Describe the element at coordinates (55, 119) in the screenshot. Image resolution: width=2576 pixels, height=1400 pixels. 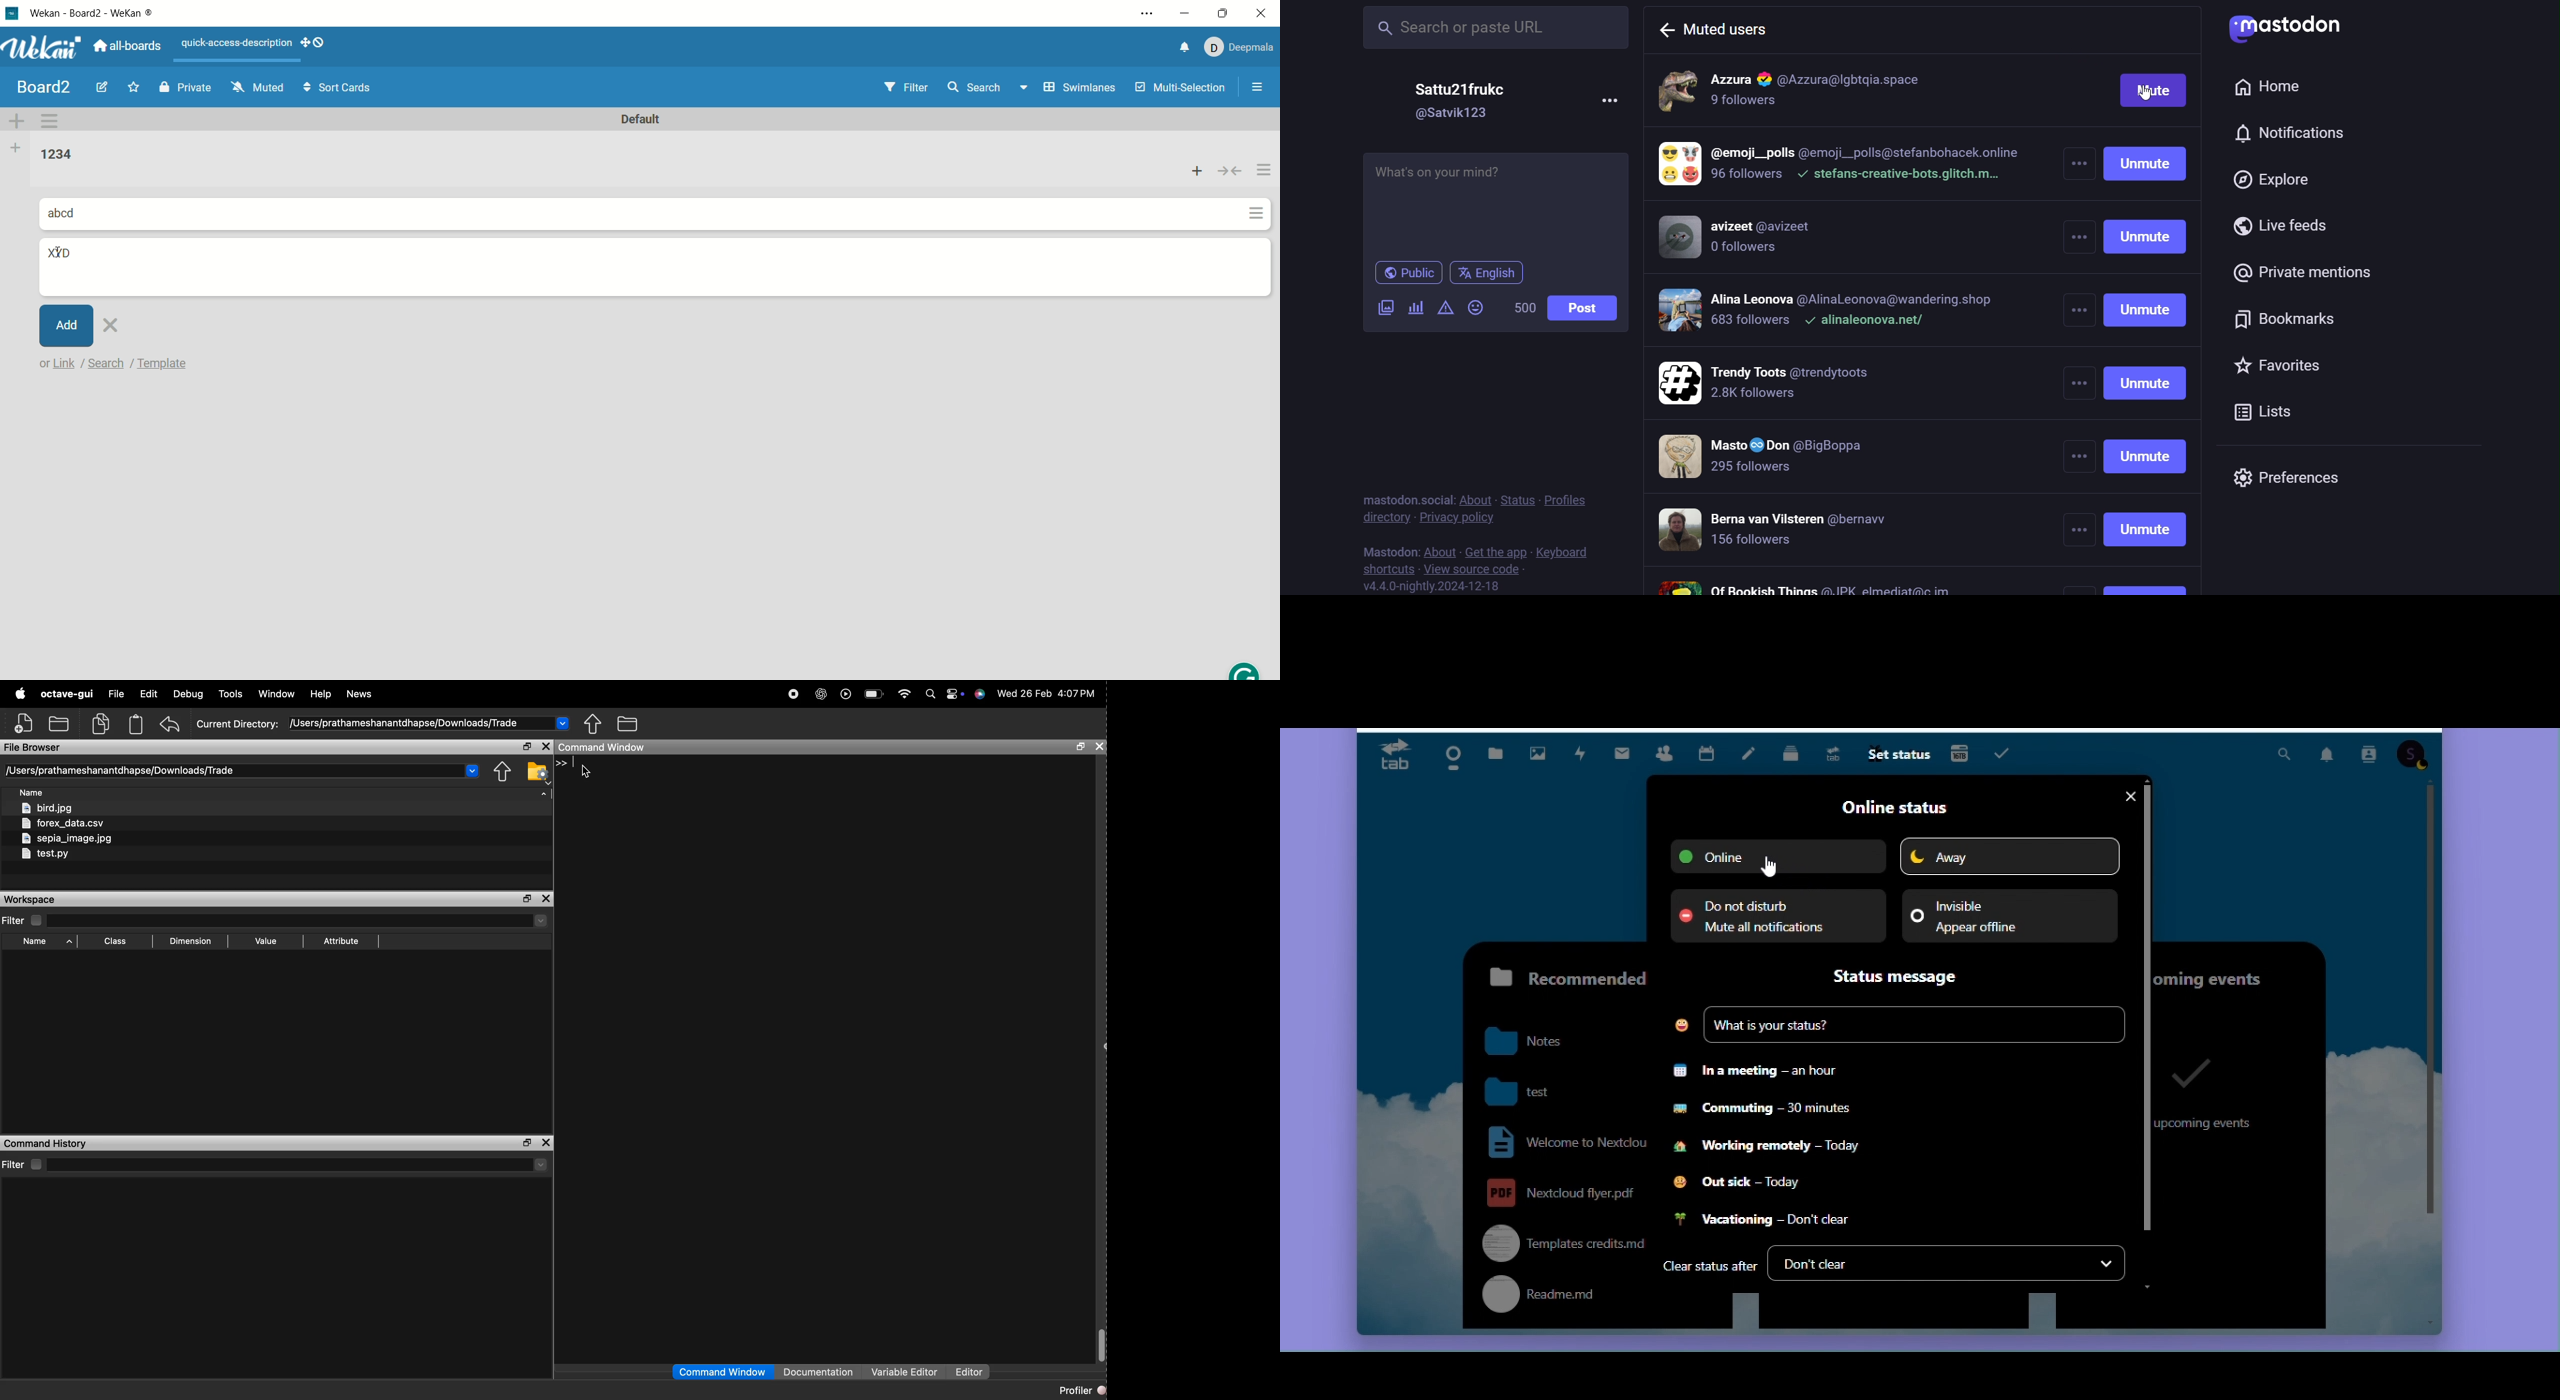
I see `swimlane action` at that location.